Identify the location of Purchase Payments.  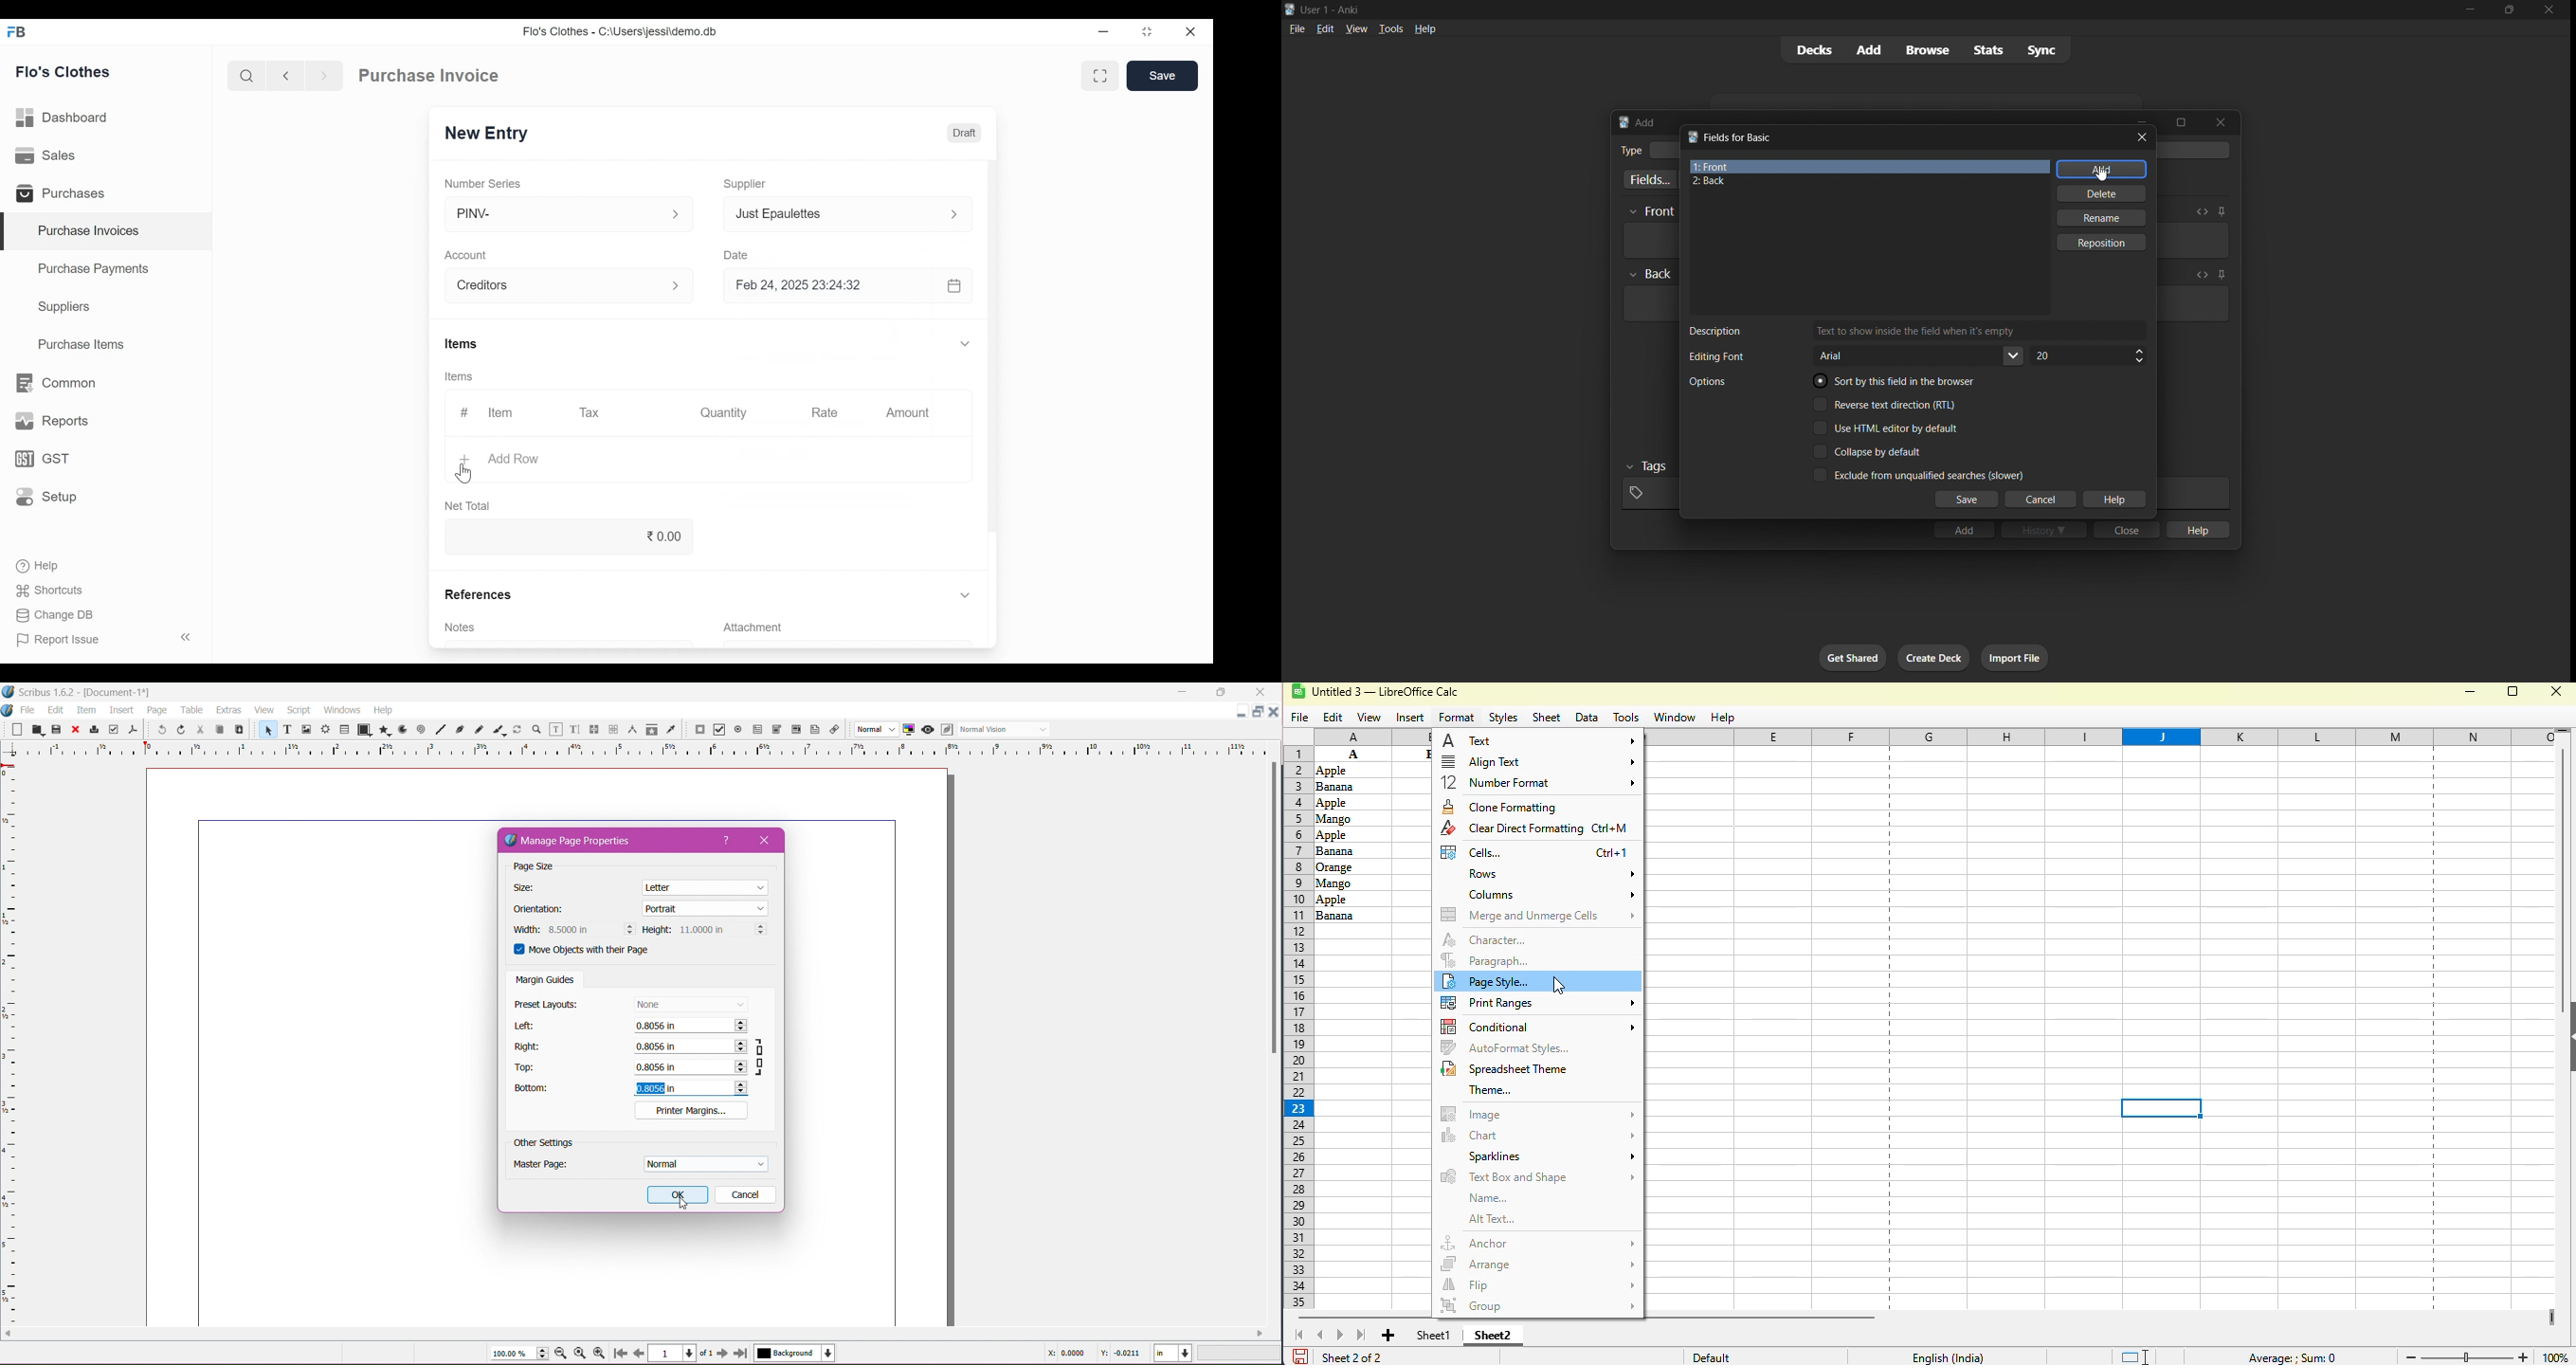
(92, 268).